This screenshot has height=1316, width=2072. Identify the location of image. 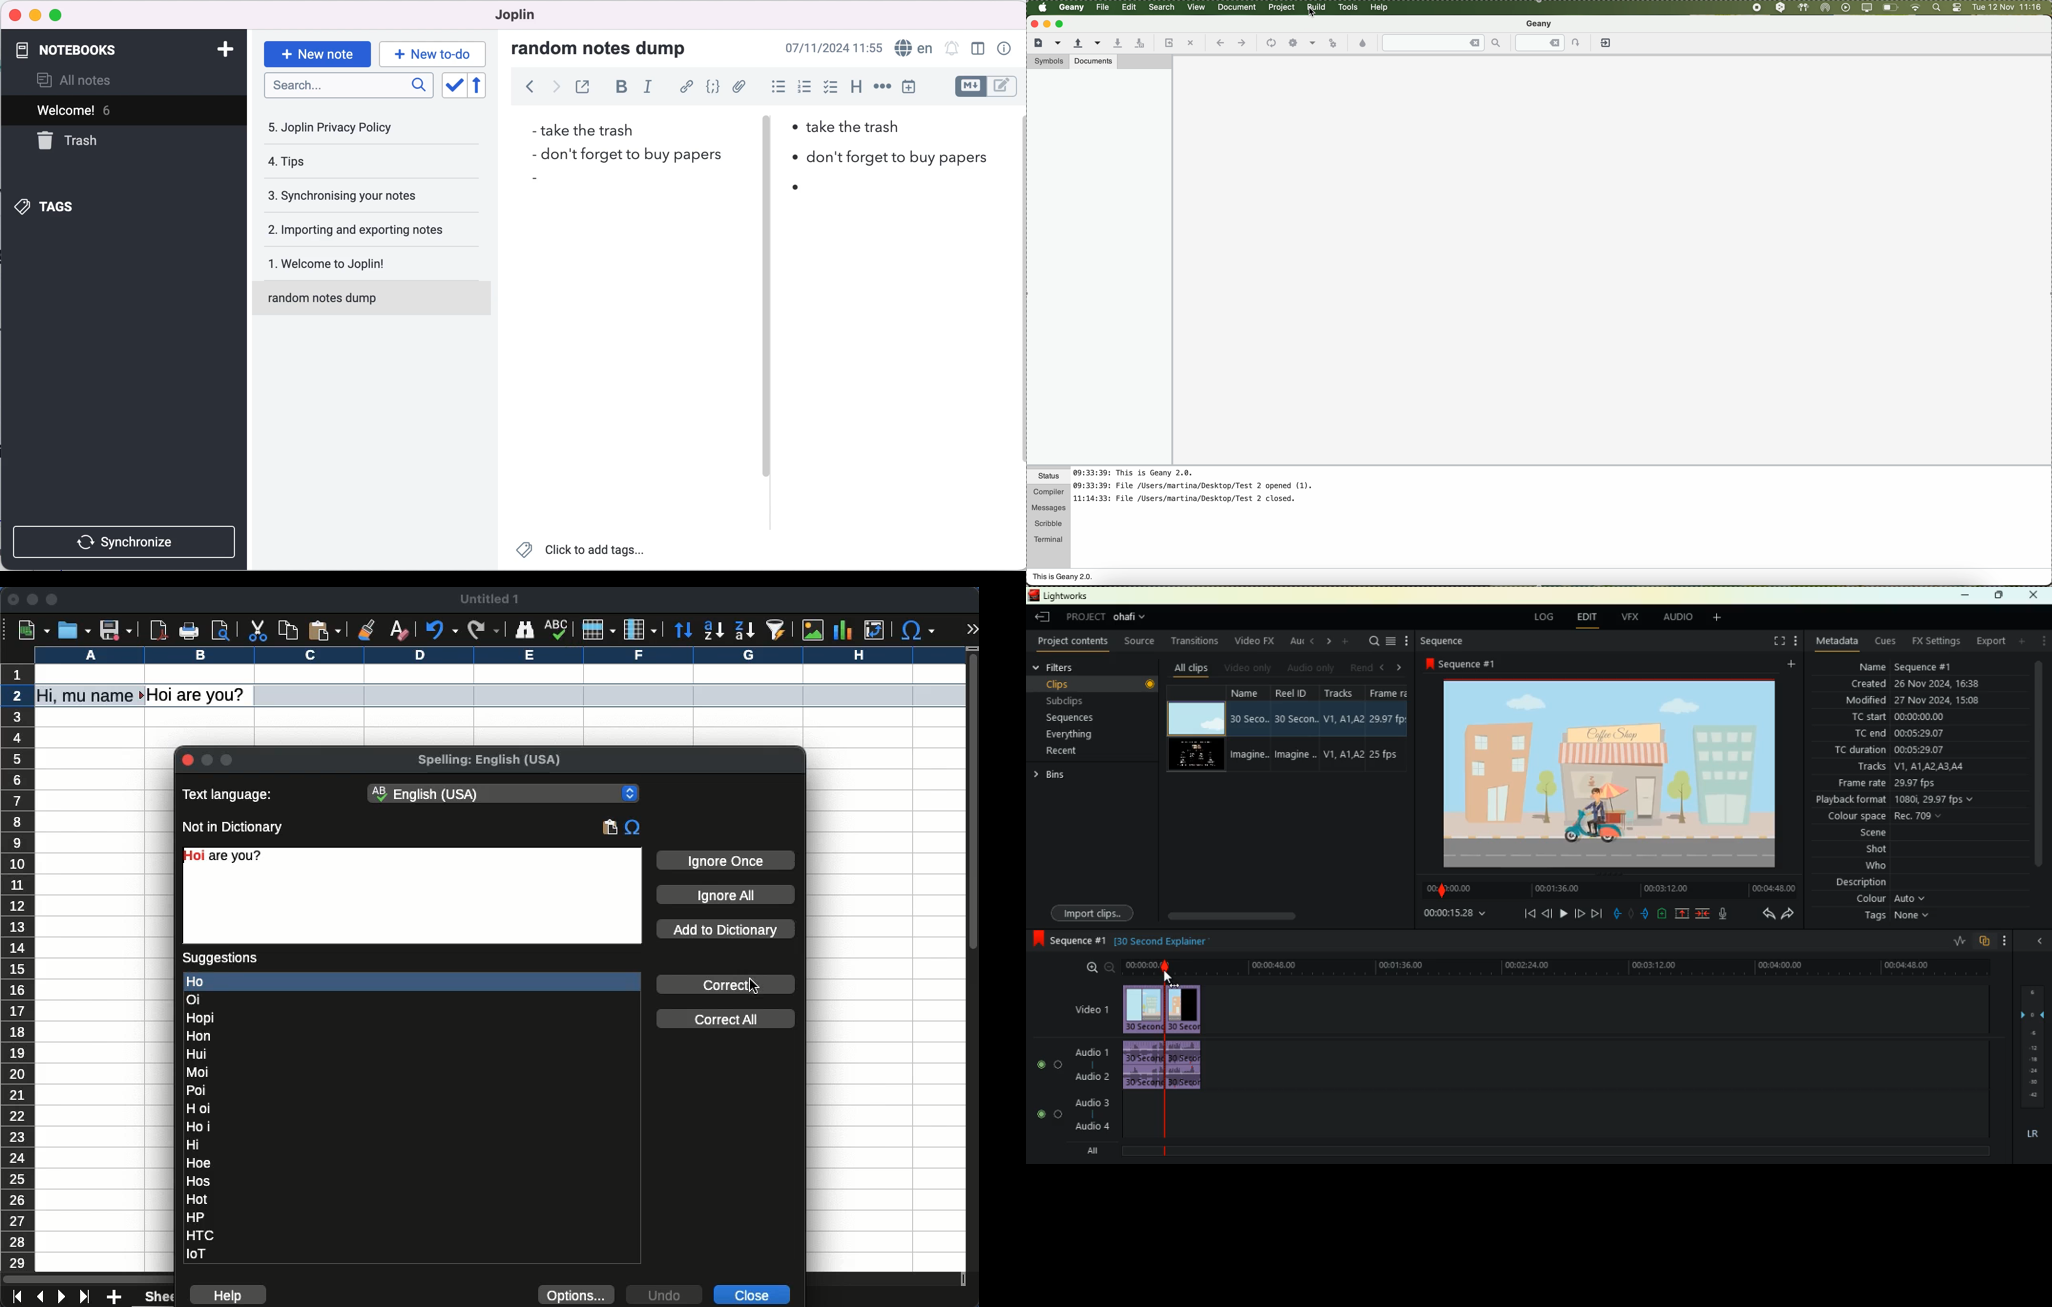
(816, 631).